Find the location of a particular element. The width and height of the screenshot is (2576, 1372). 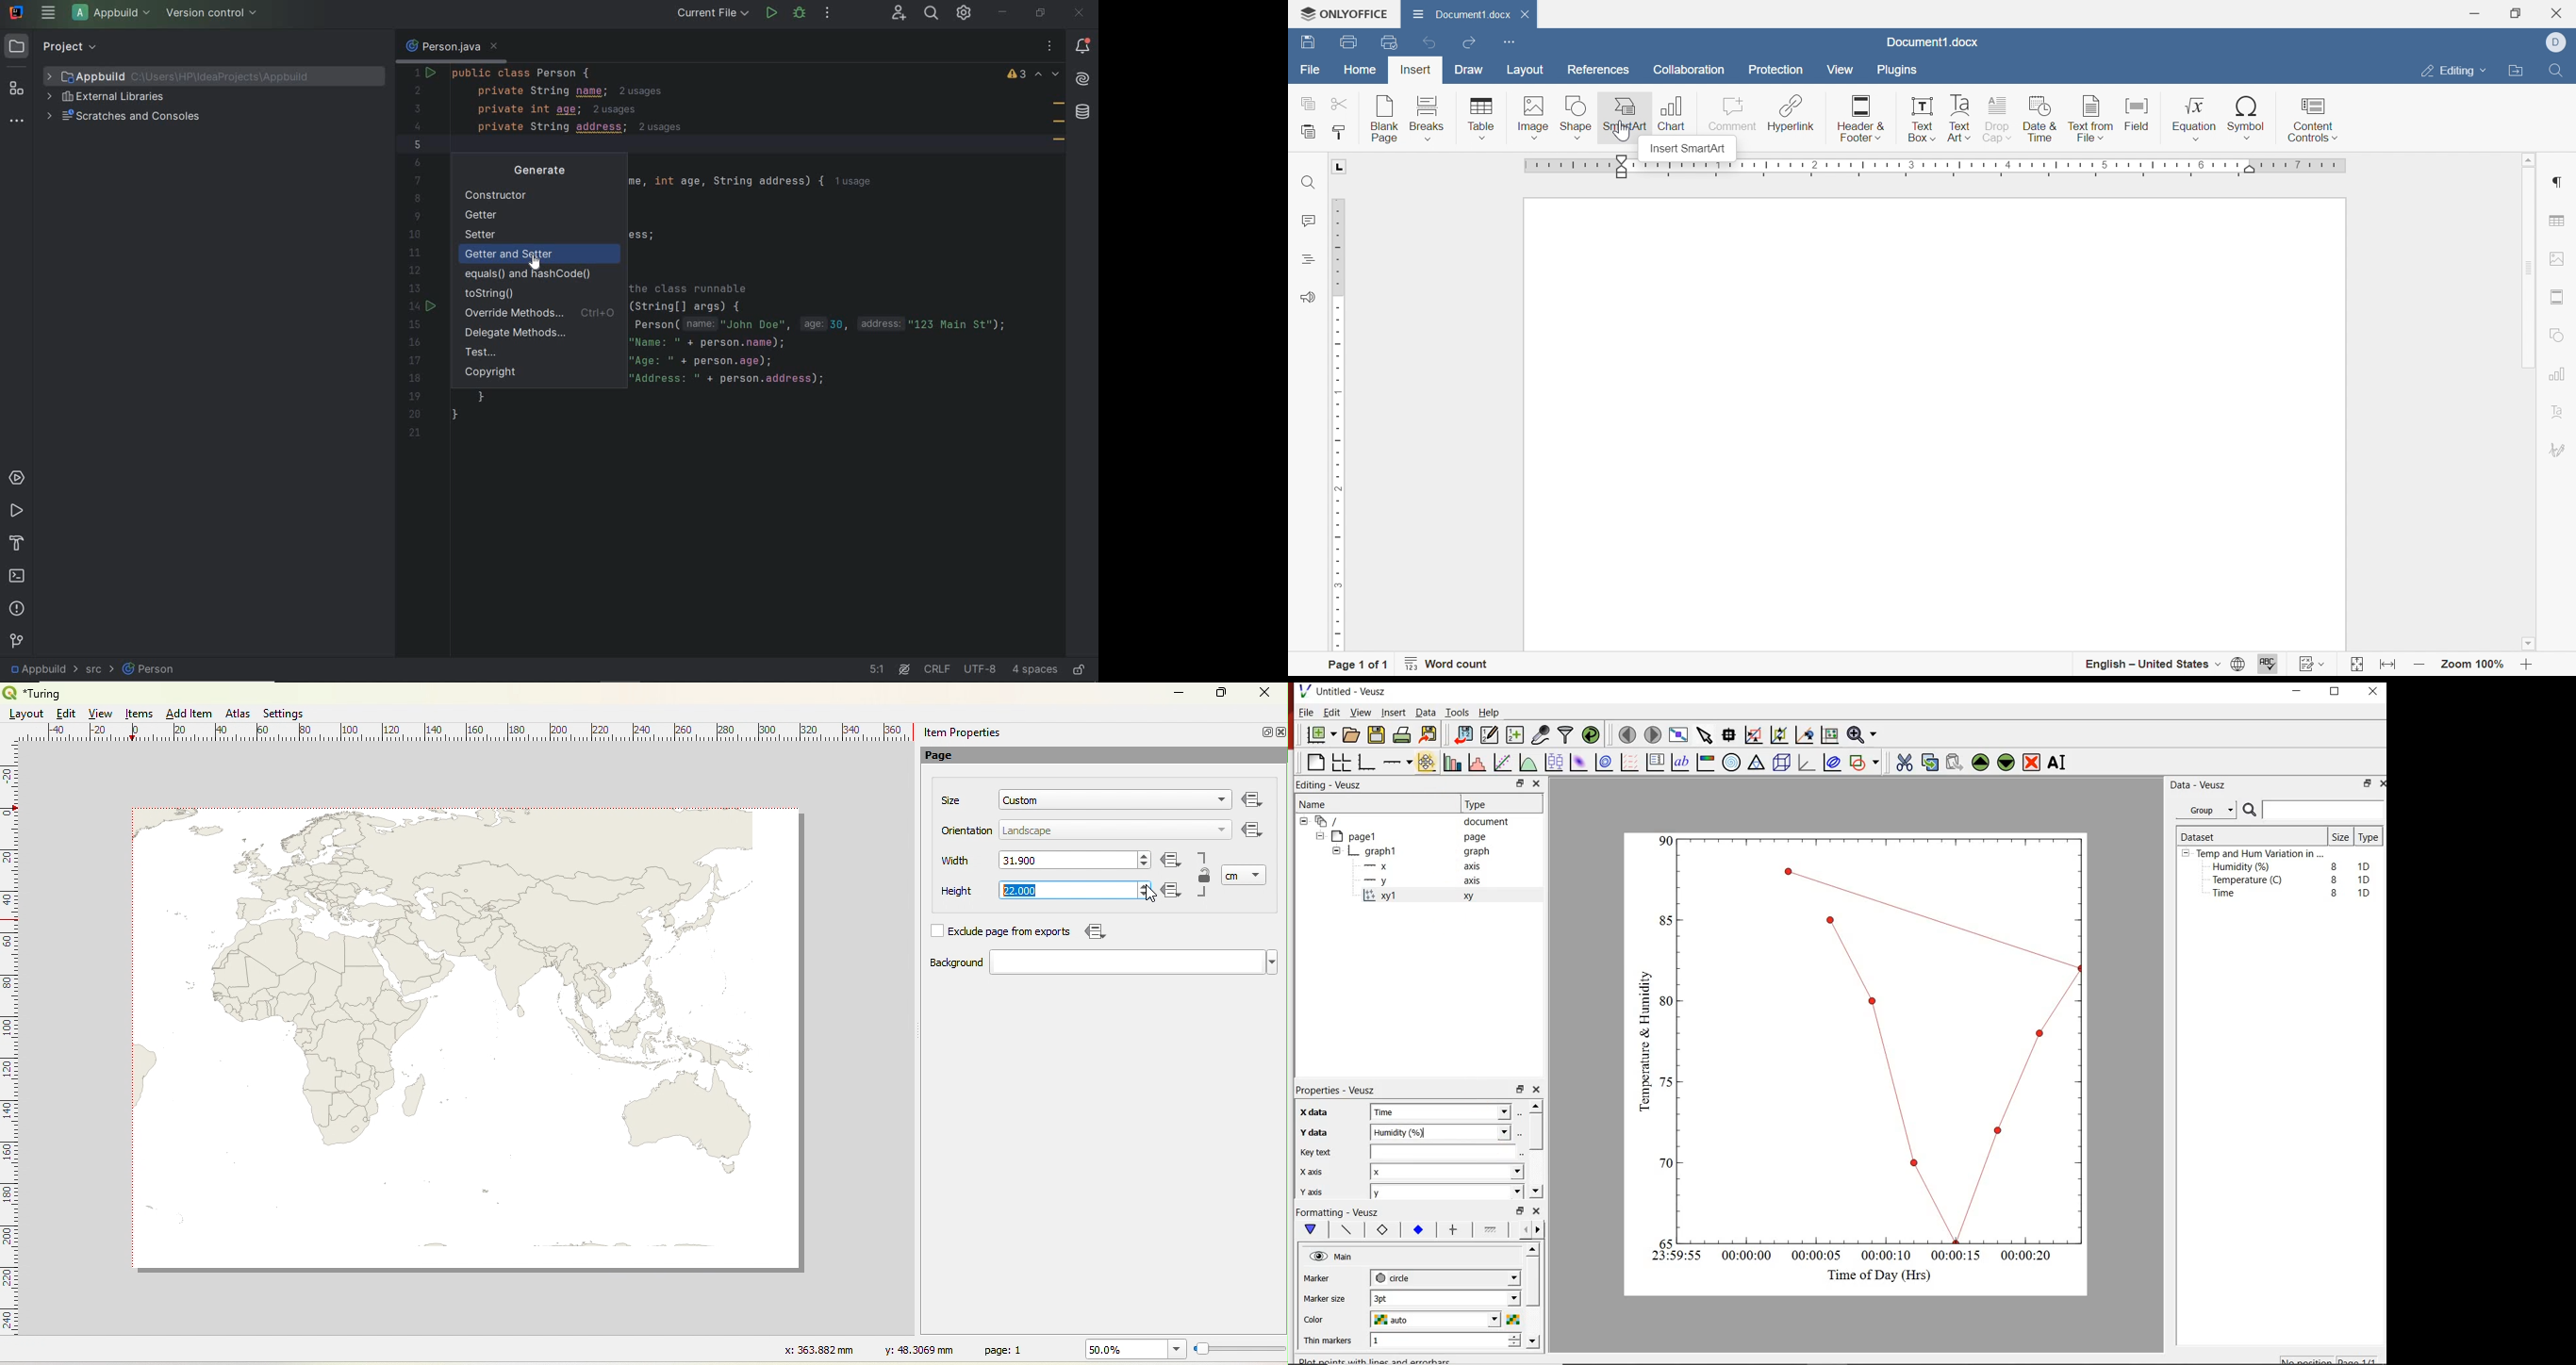

Breaks is located at coordinates (1430, 117).